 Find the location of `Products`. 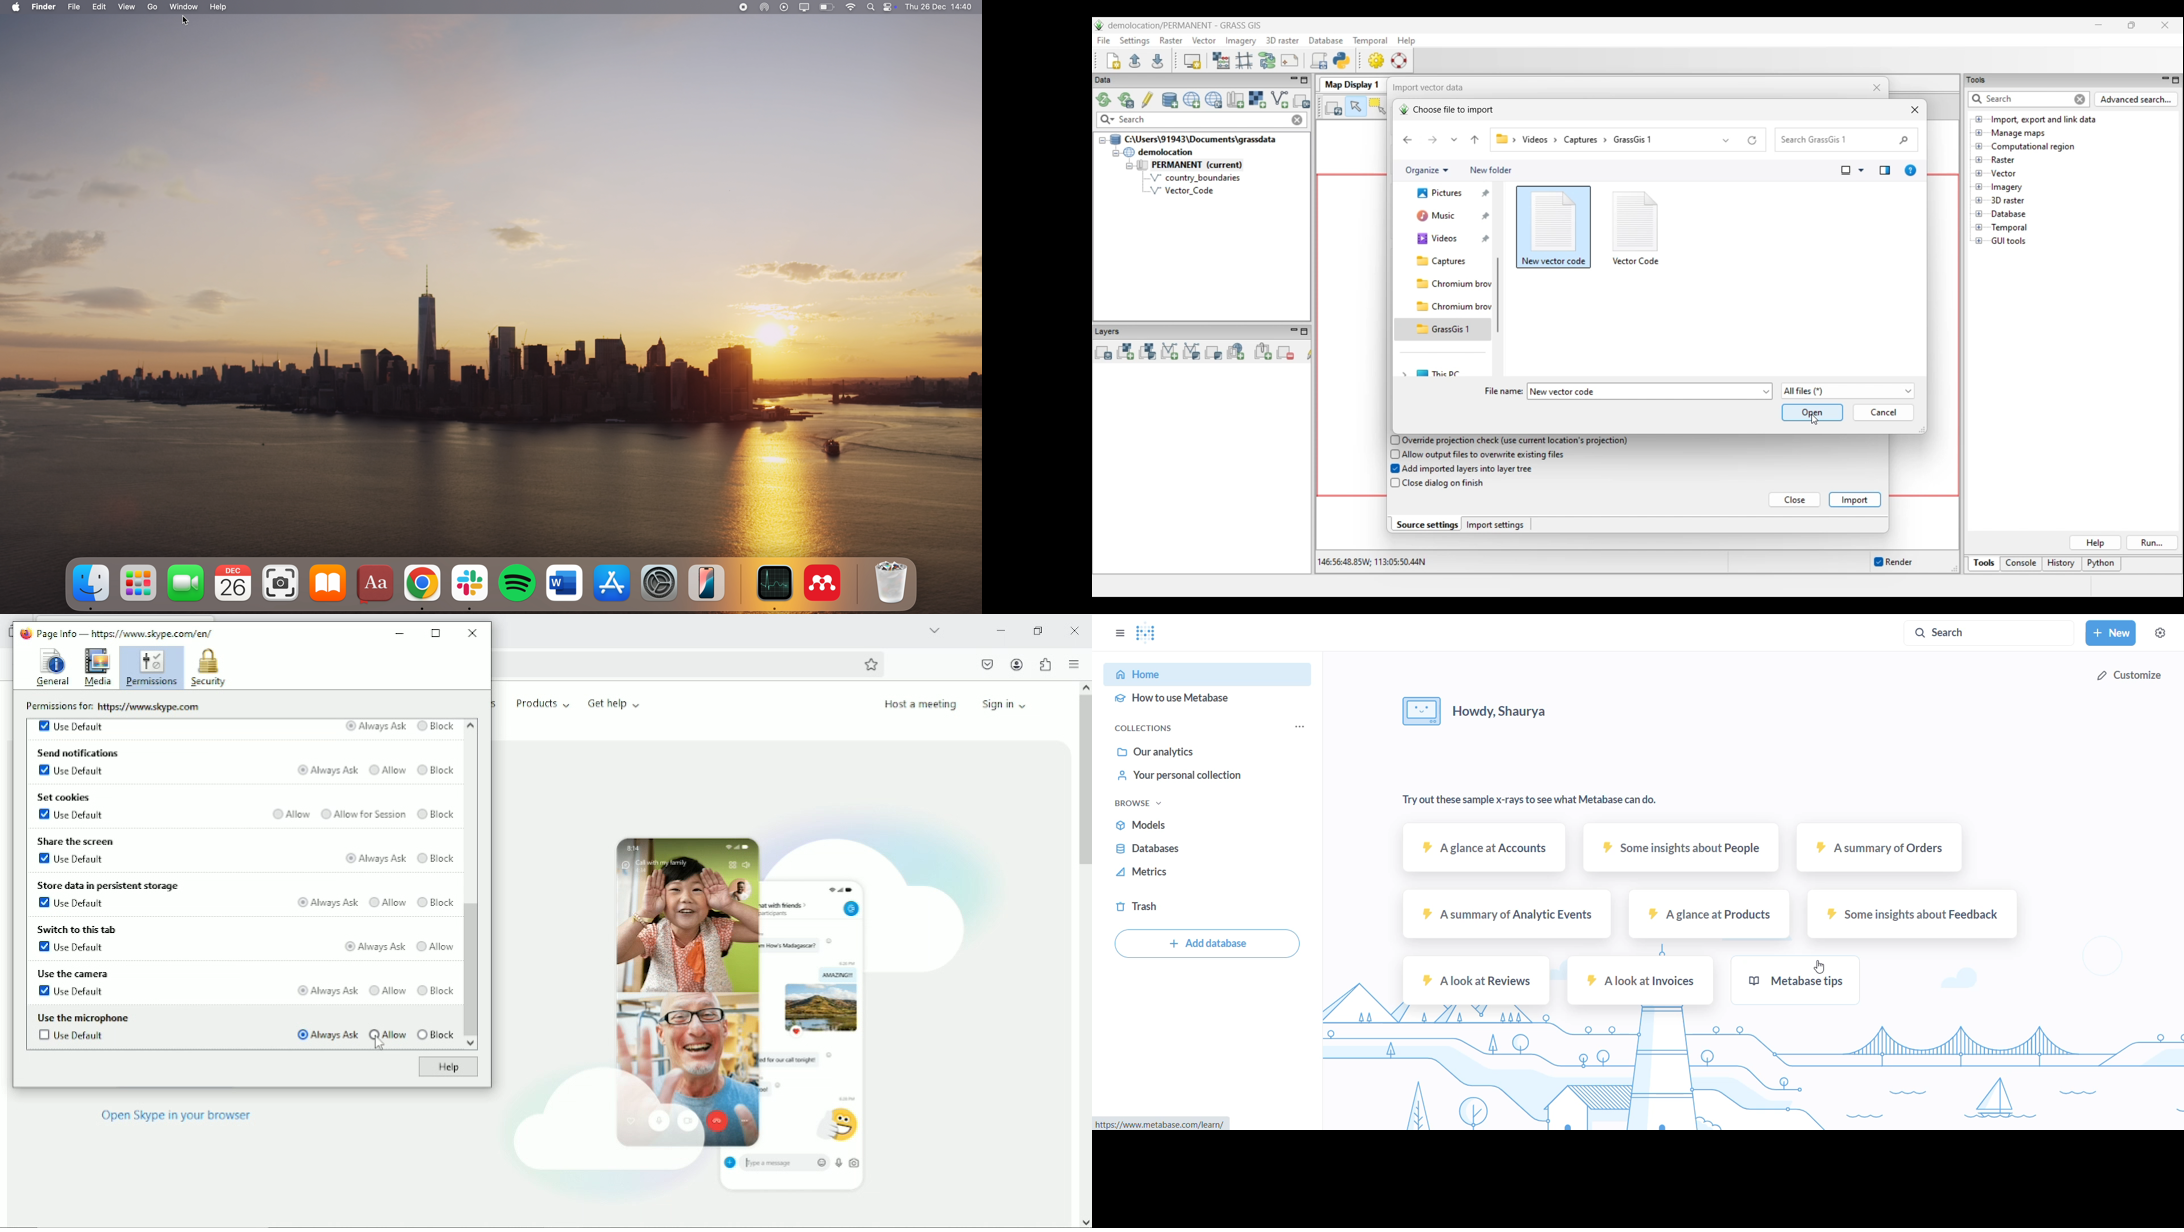

Products is located at coordinates (543, 703).